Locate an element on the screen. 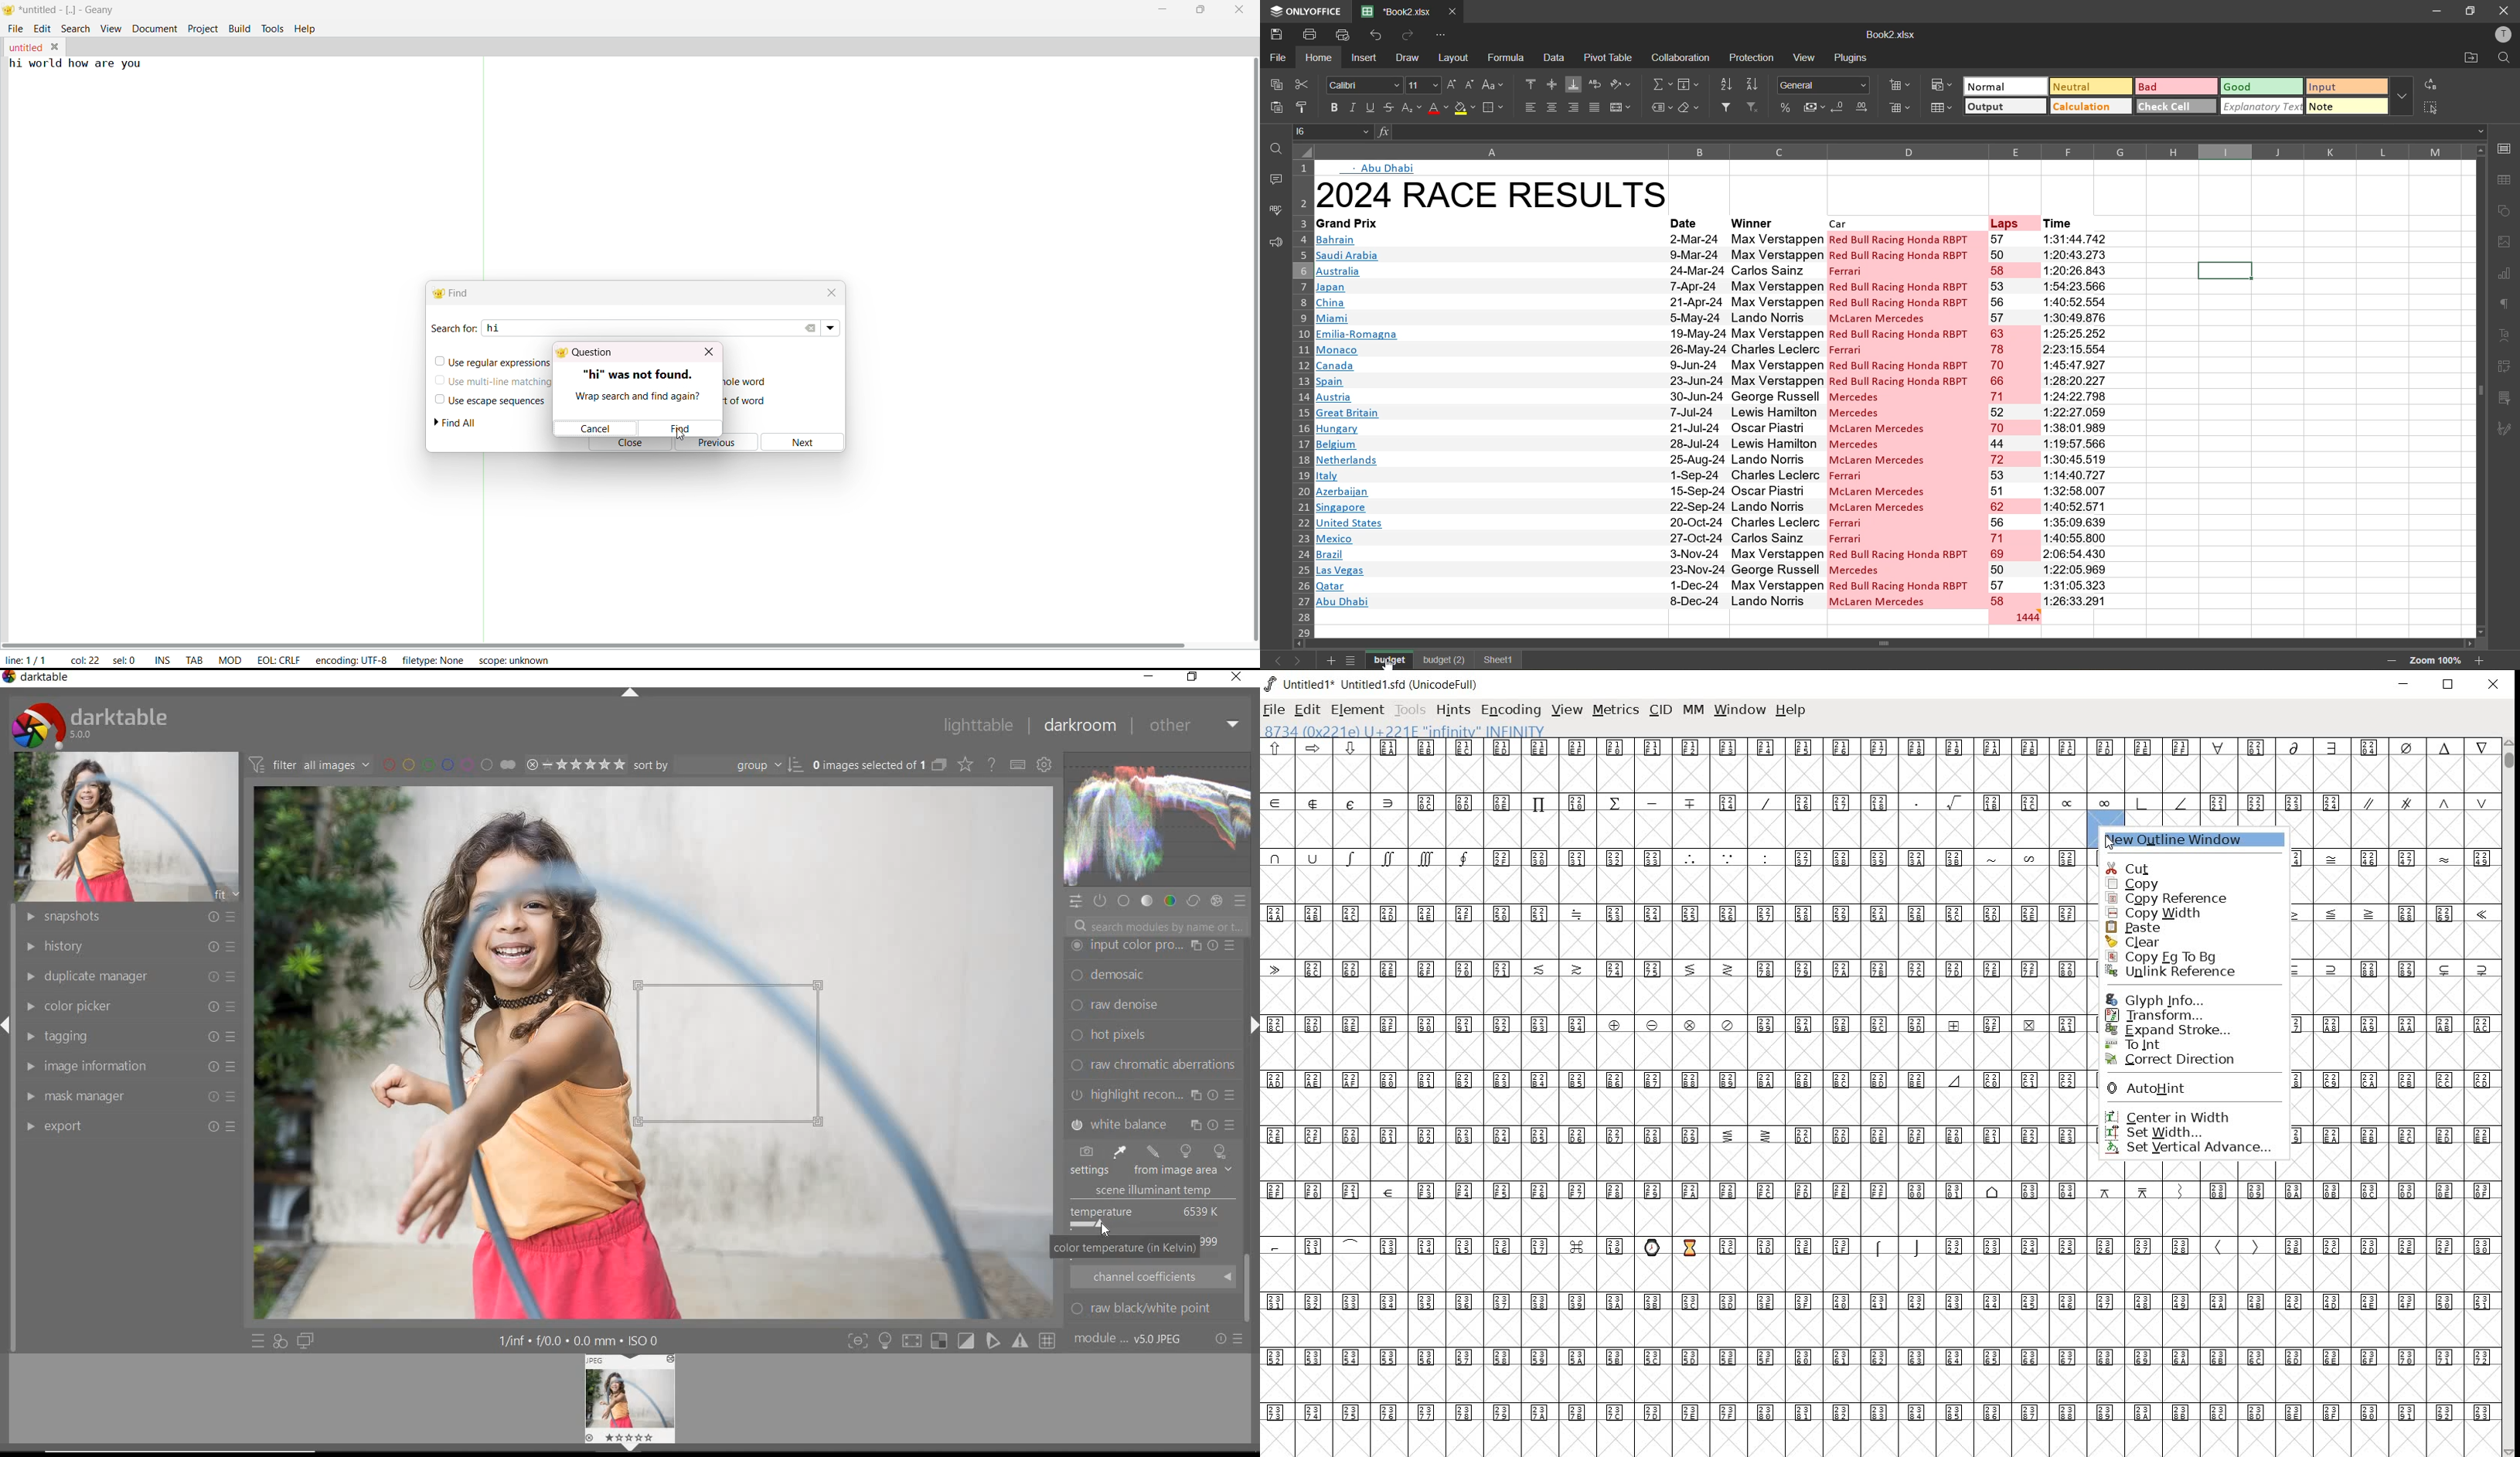  toggle mode  is located at coordinates (1022, 1342).